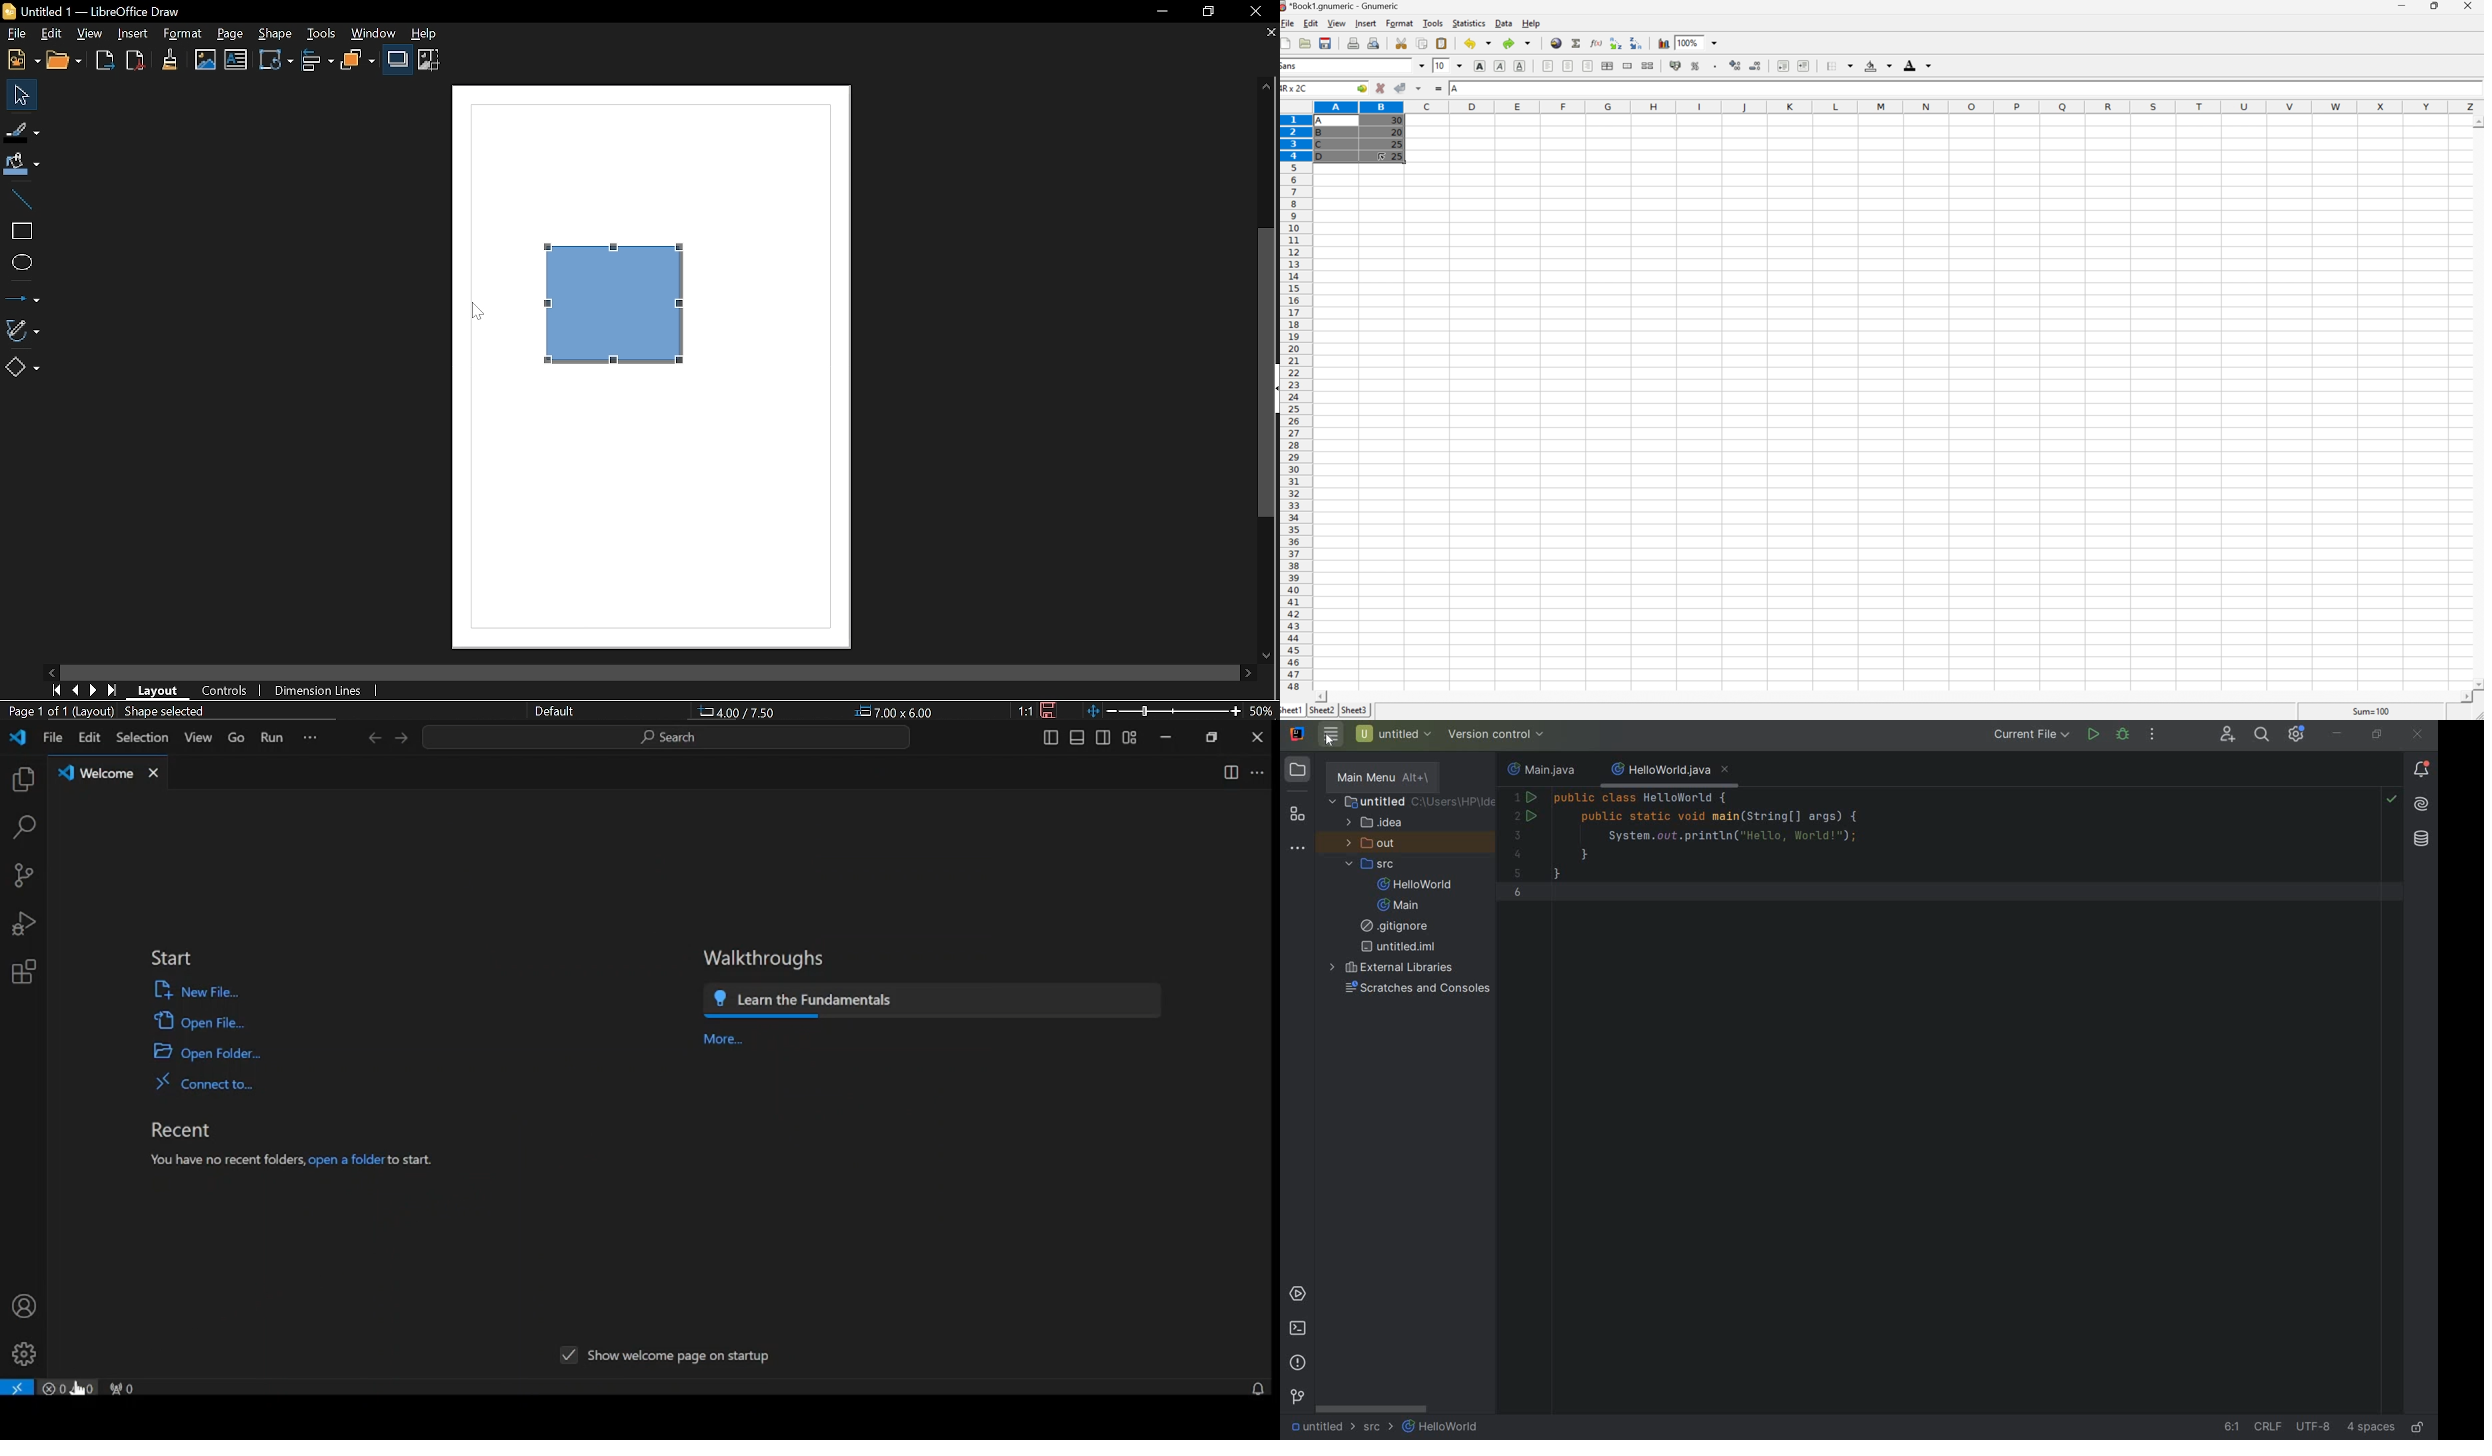 This screenshot has height=1456, width=2492. What do you see at coordinates (359, 60) in the screenshot?
I see `Arrange` at bounding box center [359, 60].